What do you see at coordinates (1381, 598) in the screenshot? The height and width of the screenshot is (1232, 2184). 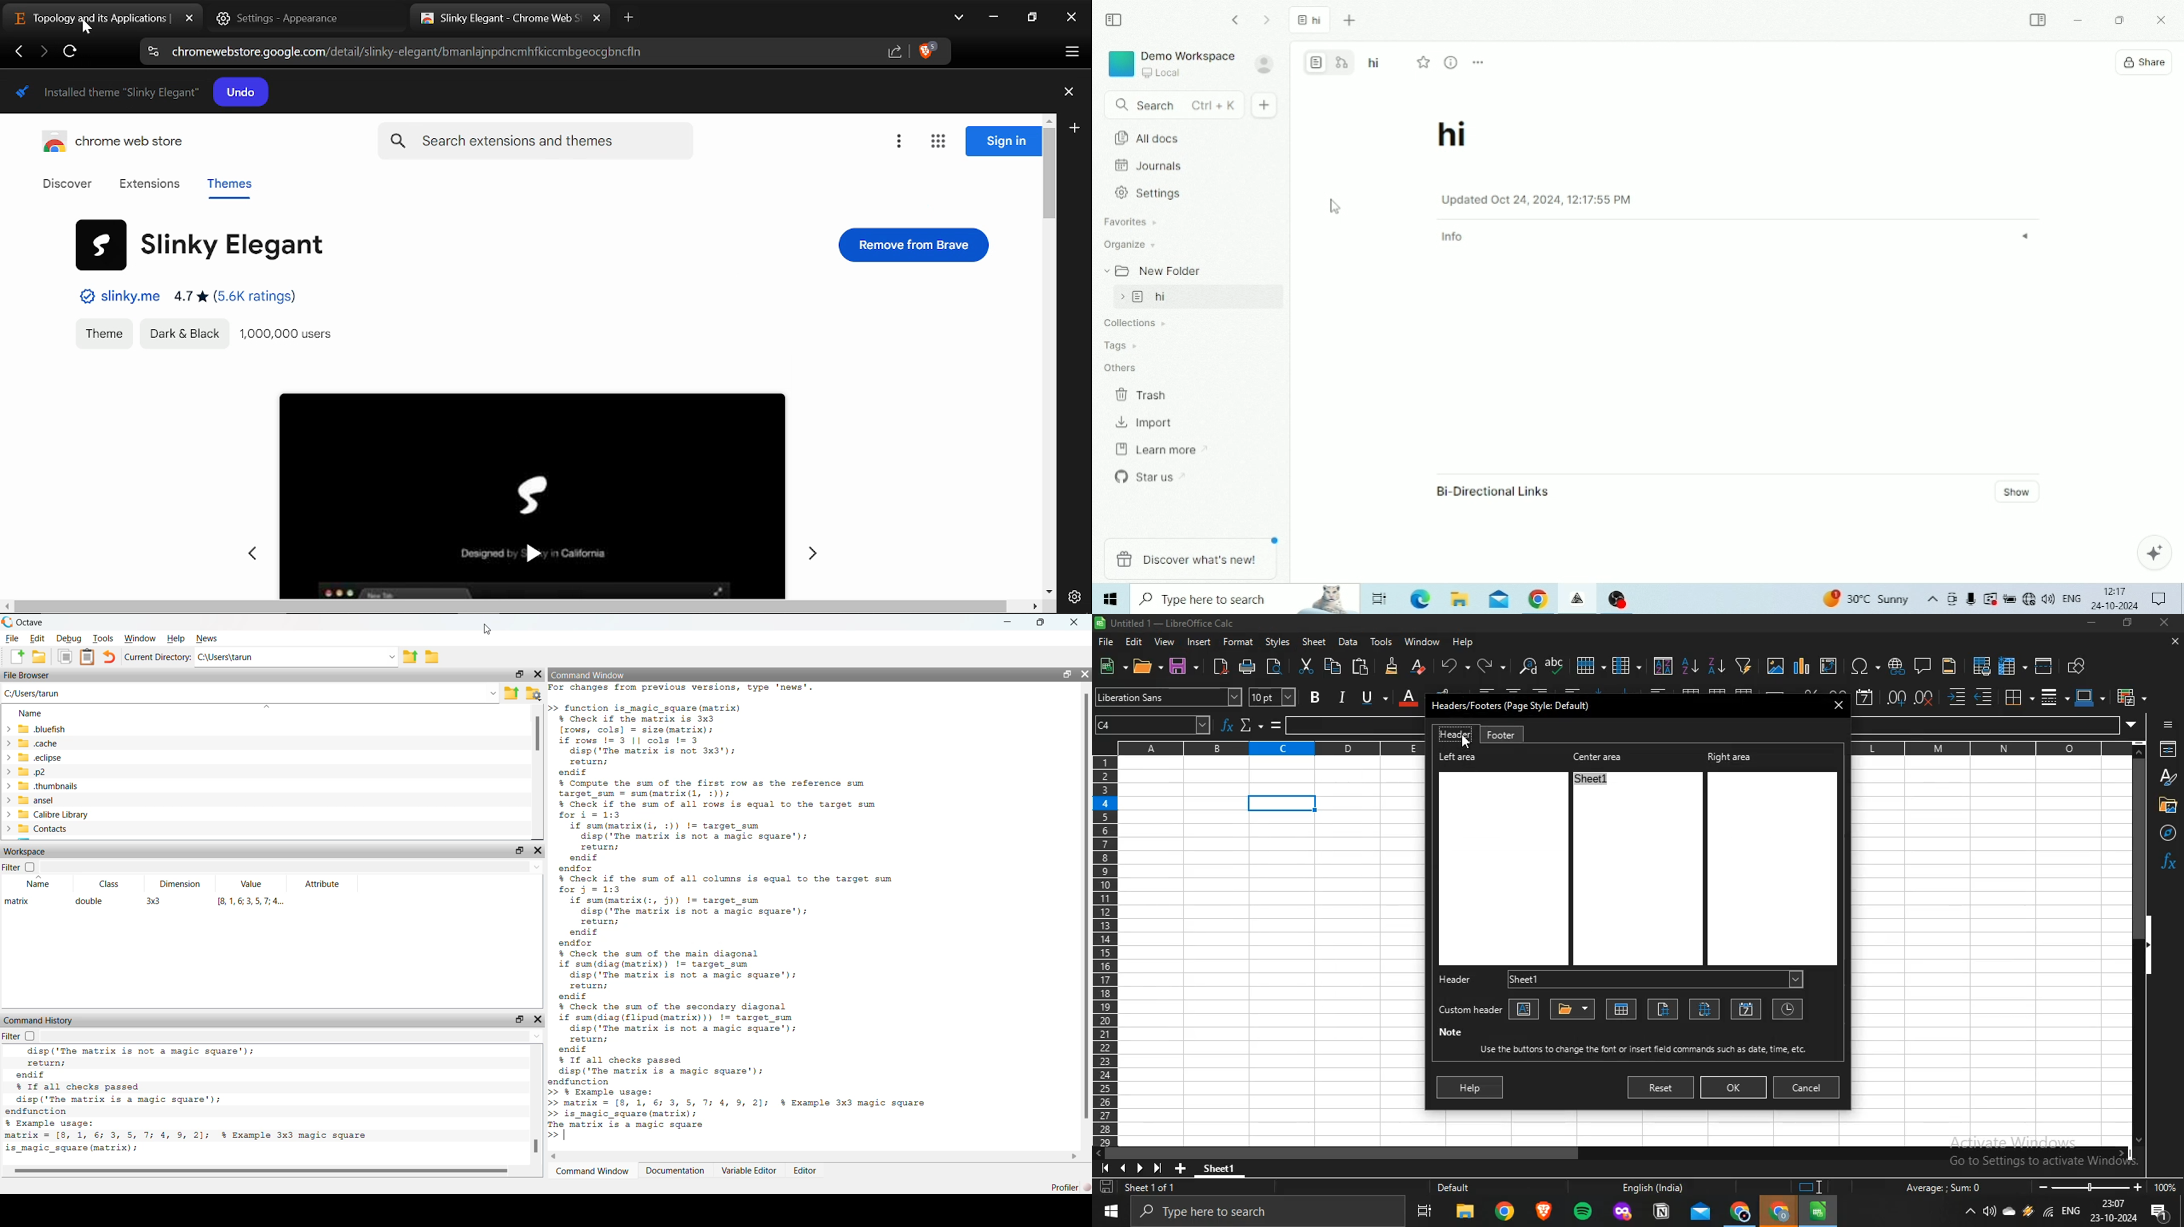 I see `Task View` at bounding box center [1381, 598].